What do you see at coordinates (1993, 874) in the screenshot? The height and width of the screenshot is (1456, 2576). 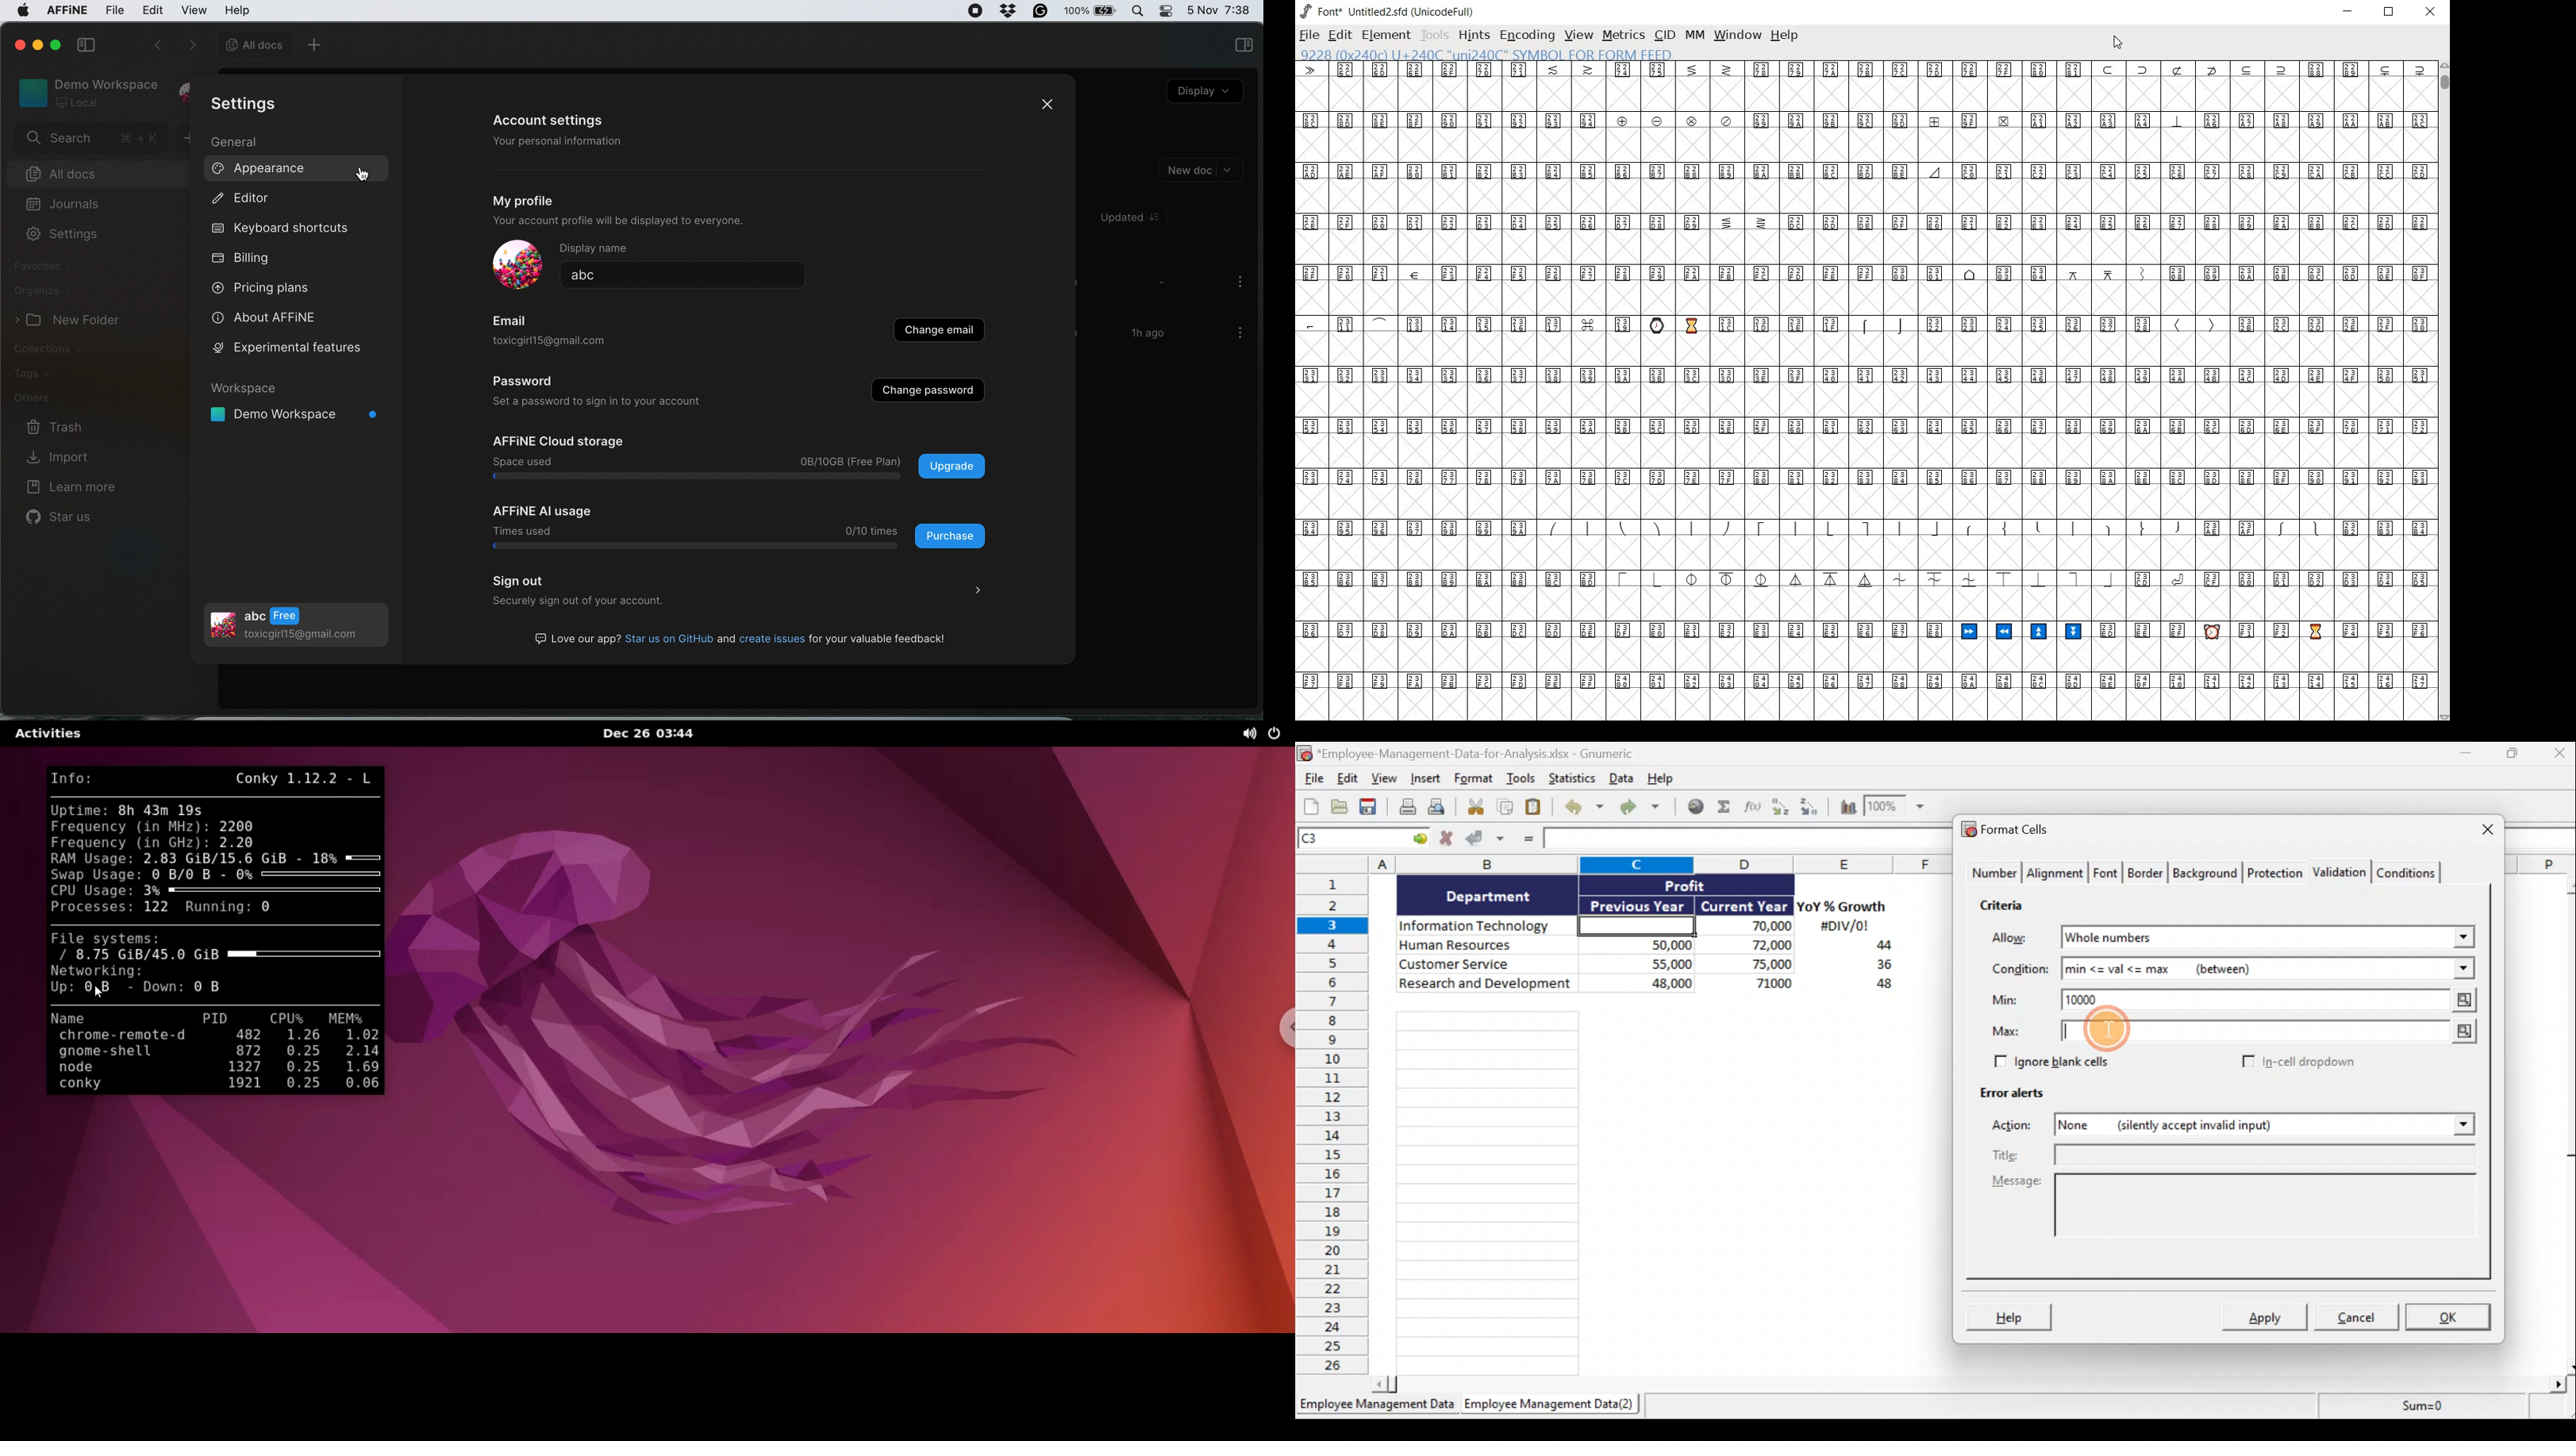 I see `Number` at bounding box center [1993, 874].